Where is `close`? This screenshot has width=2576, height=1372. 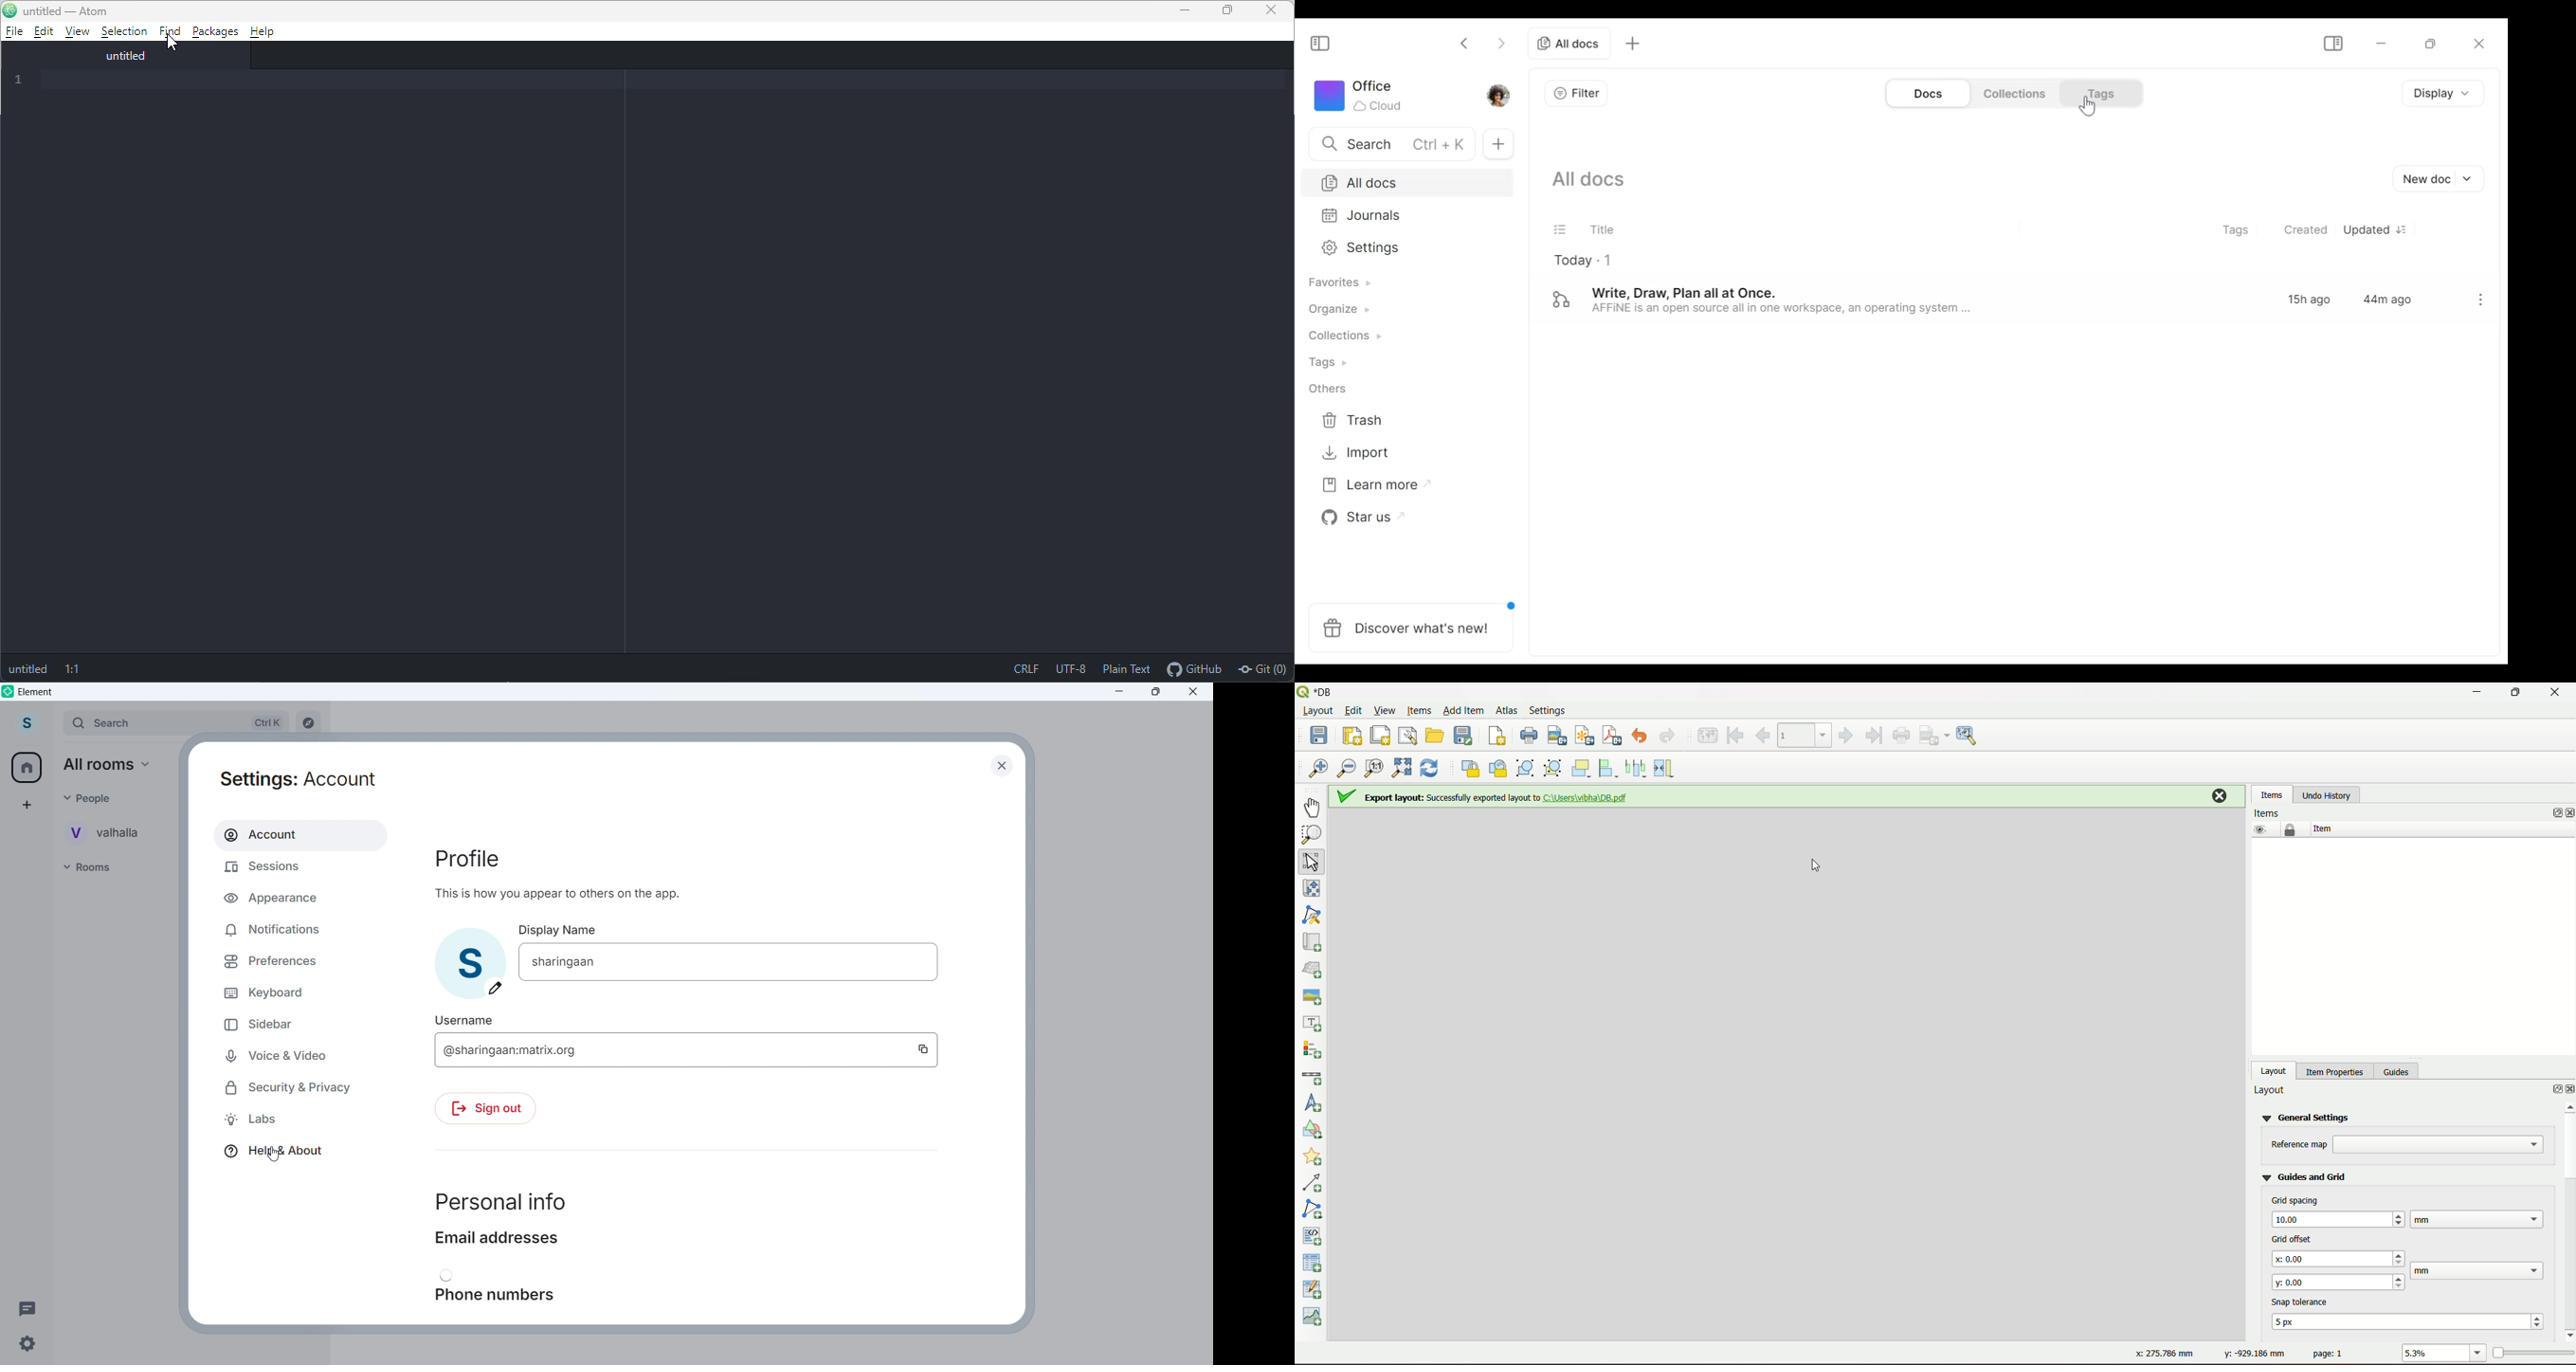 close is located at coordinates (2569, 813).